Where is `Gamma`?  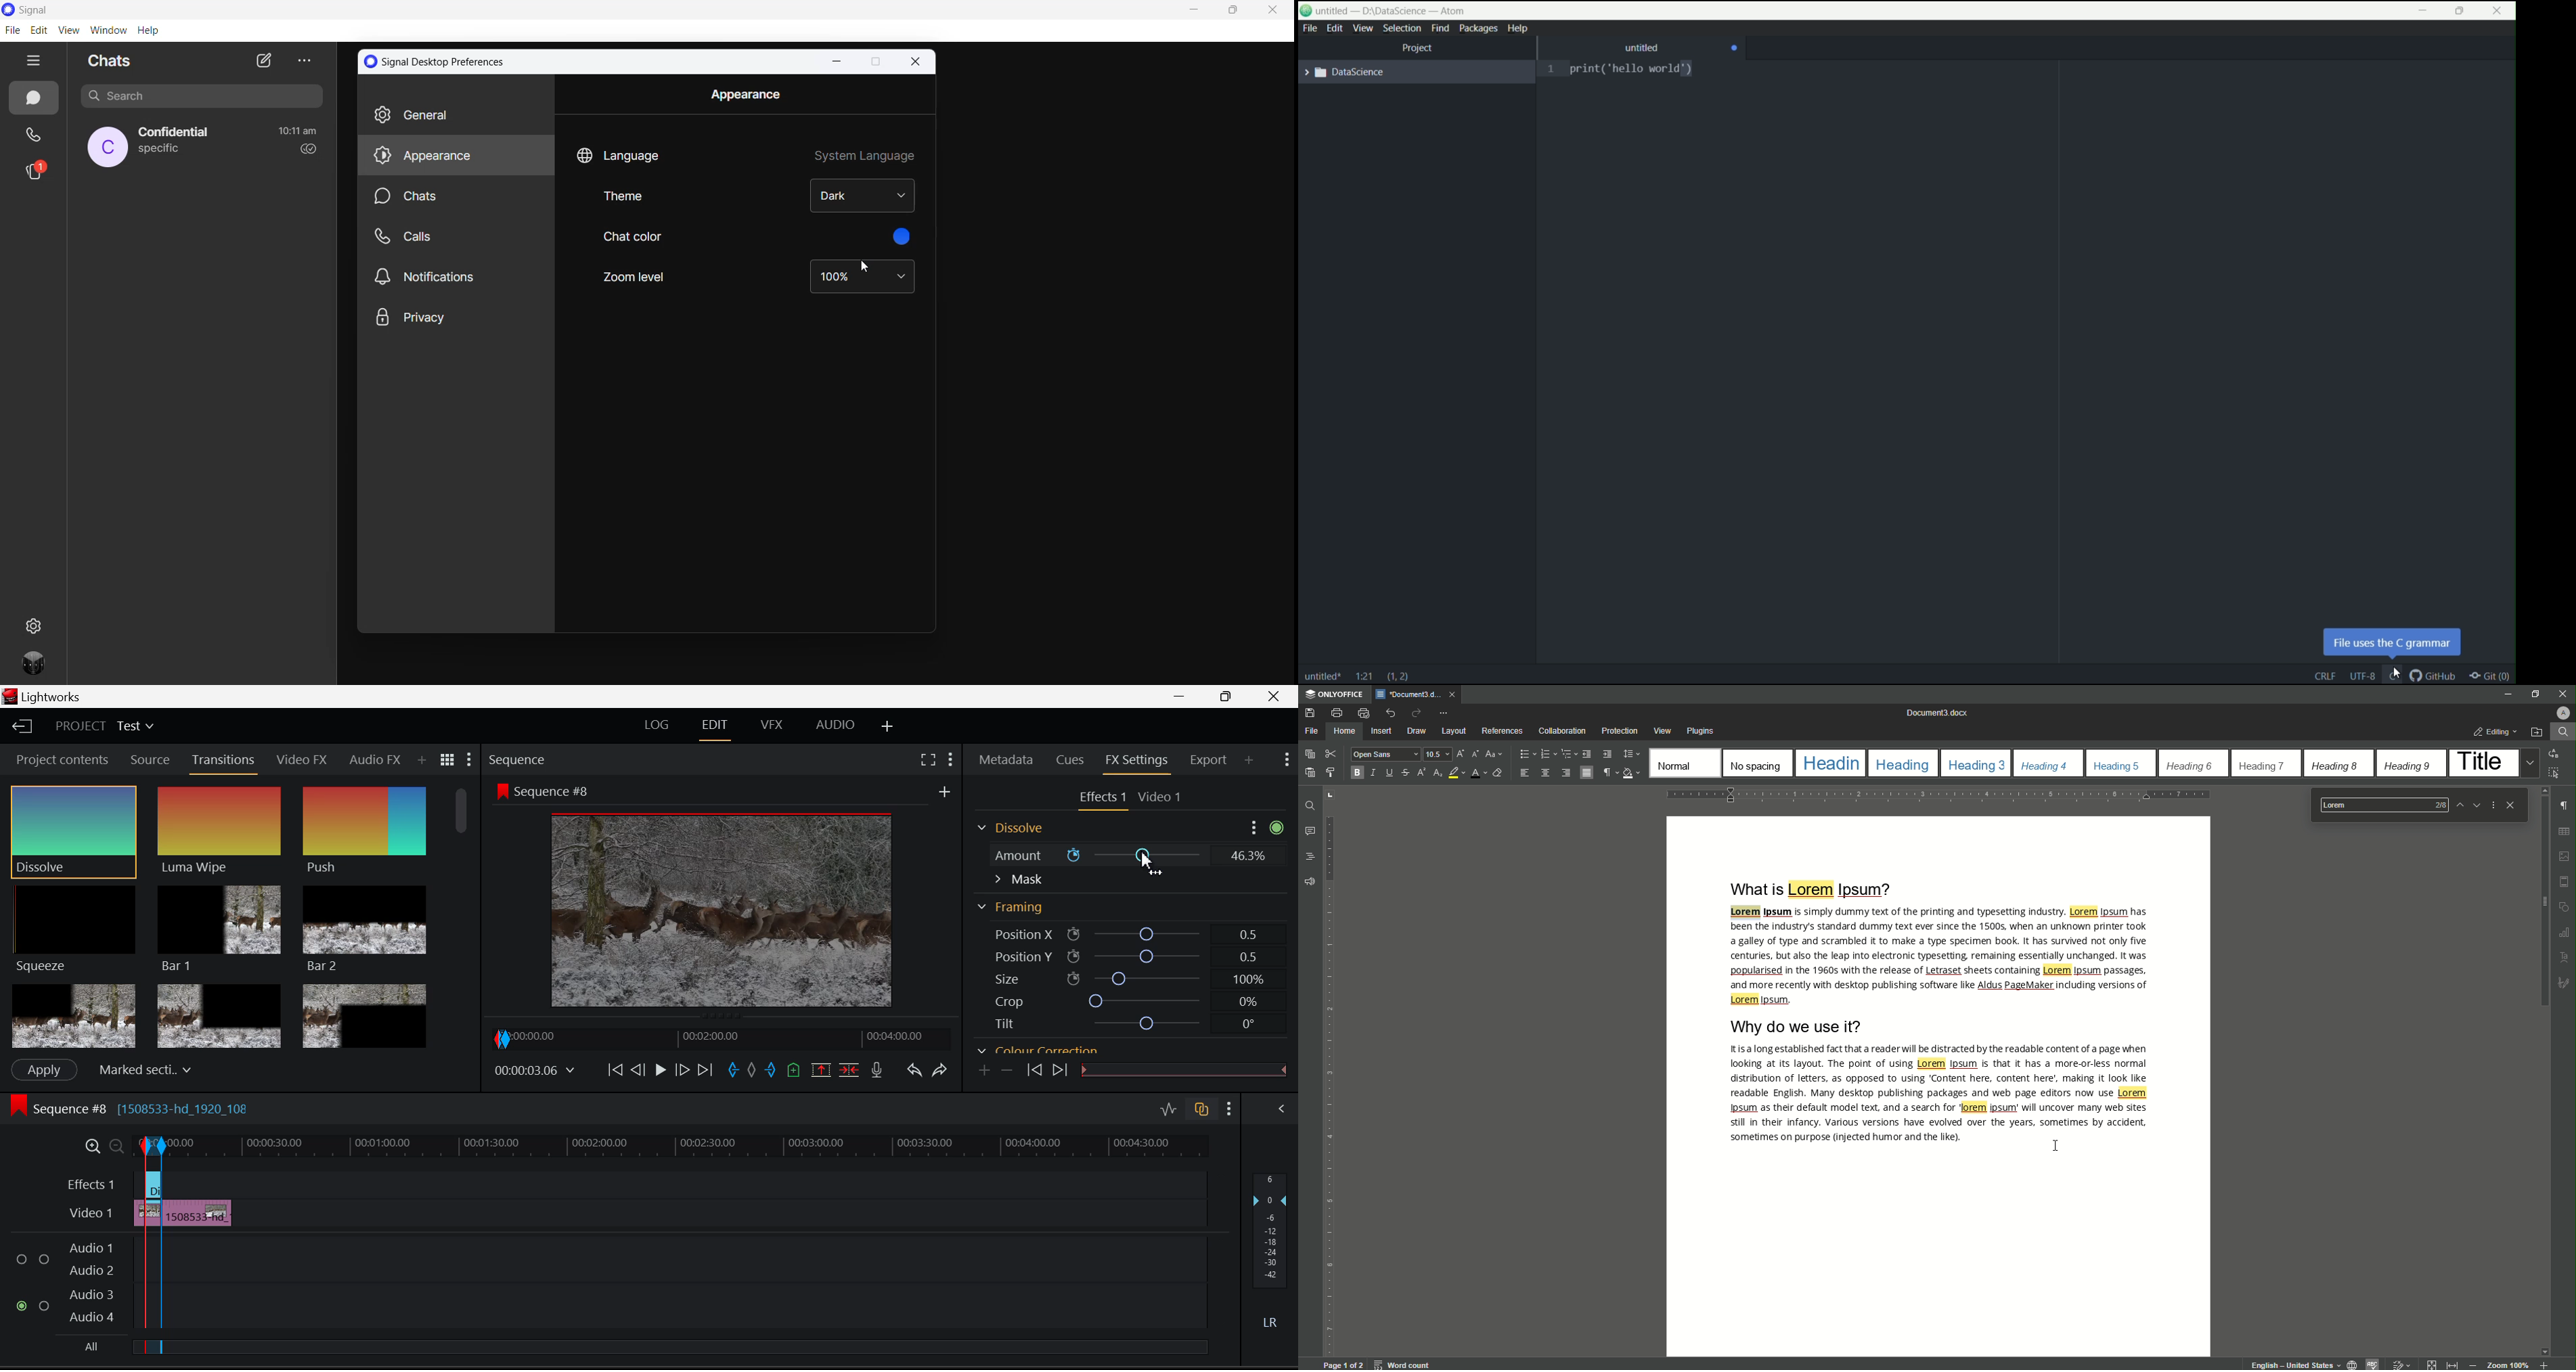 Gamma is located at coordinates (1110, 1050).